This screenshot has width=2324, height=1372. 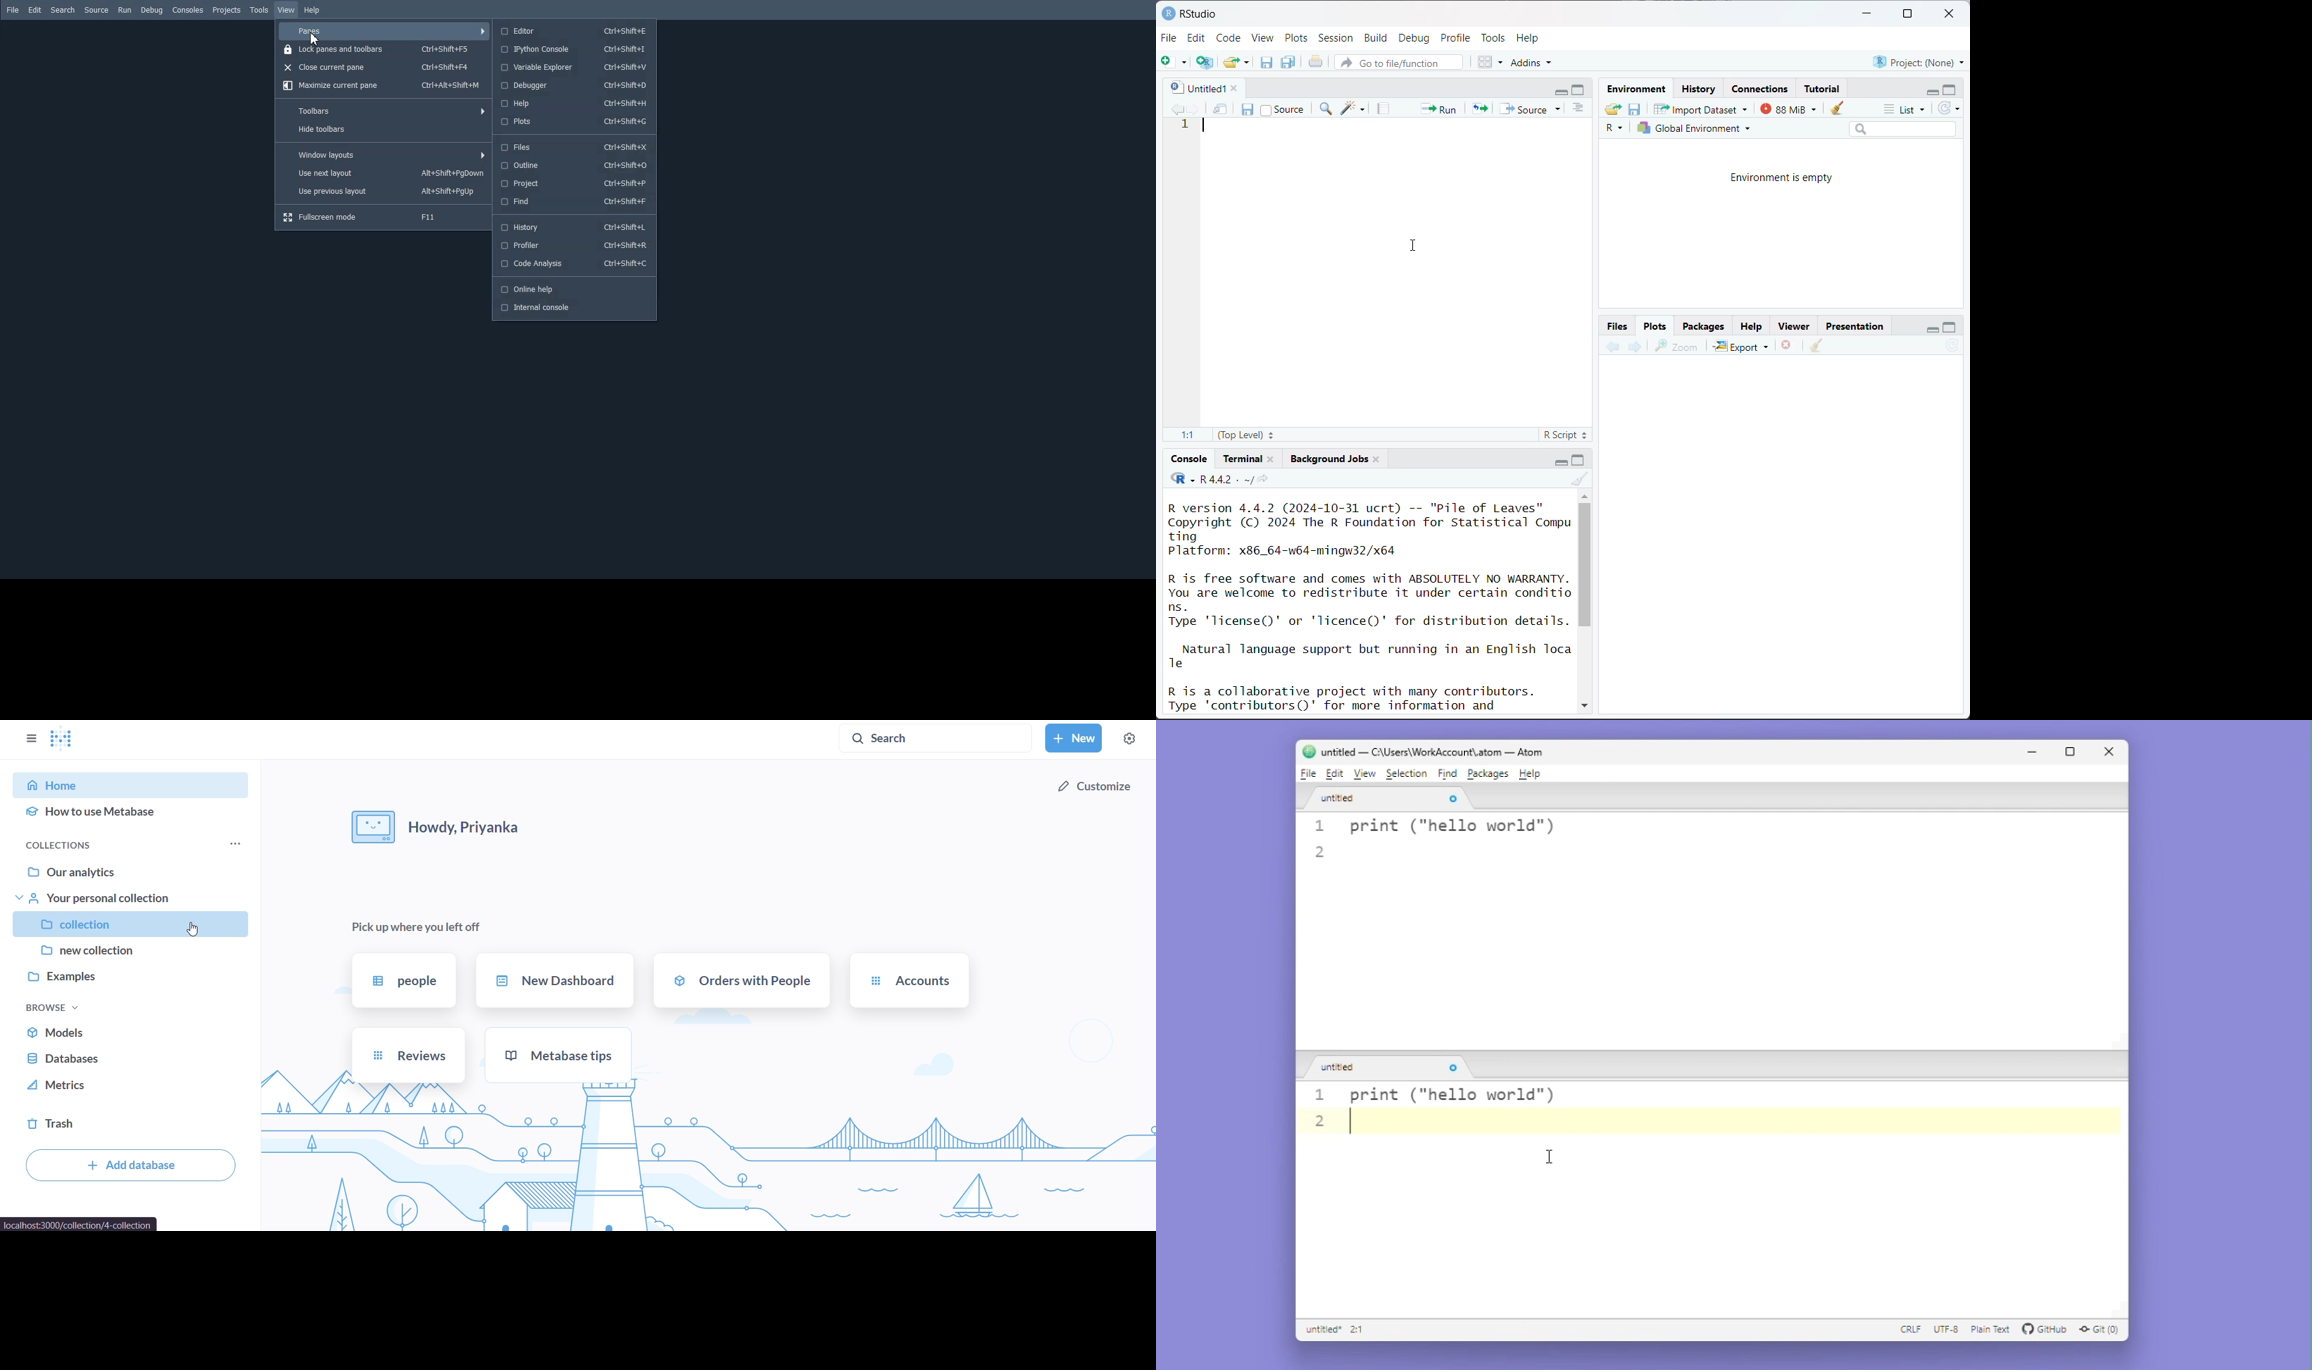 What do you see at coordinates (96, 10) in the screenshot?
I see `Source` at bounding box center [96, 10].